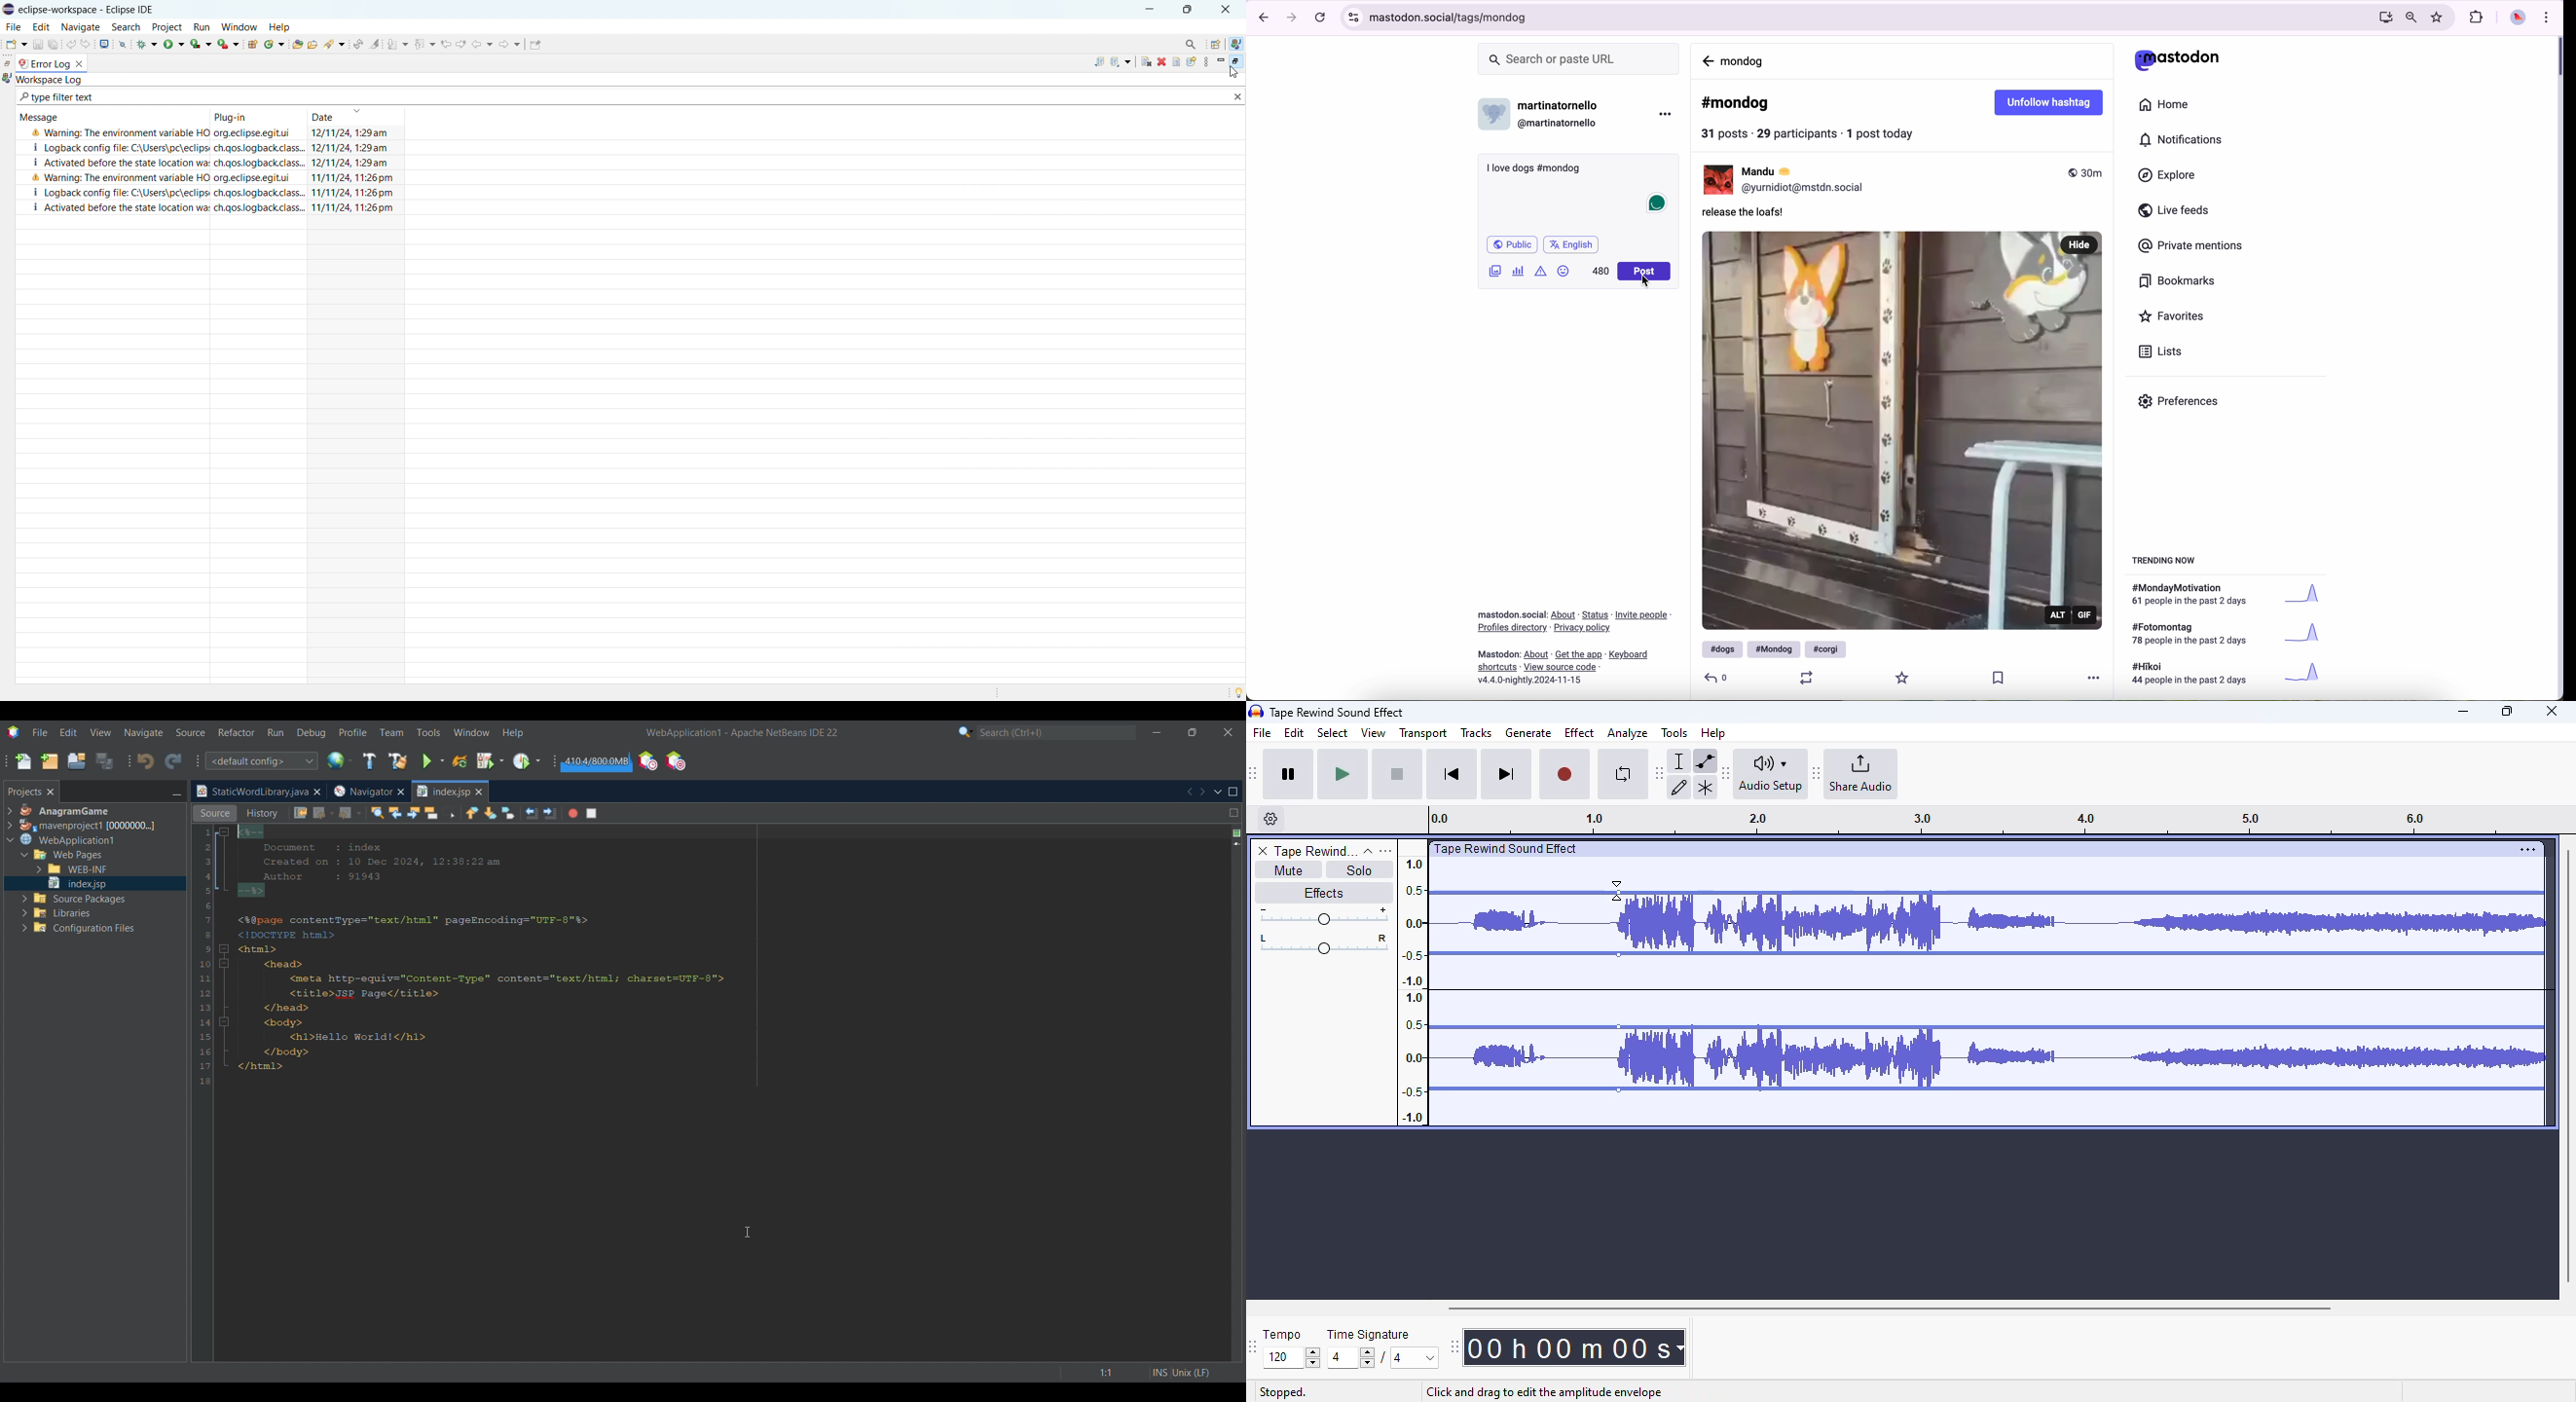 The height and width of the screenshot is (1428, 2576). I want to click on Error Log, so click(49, 65).